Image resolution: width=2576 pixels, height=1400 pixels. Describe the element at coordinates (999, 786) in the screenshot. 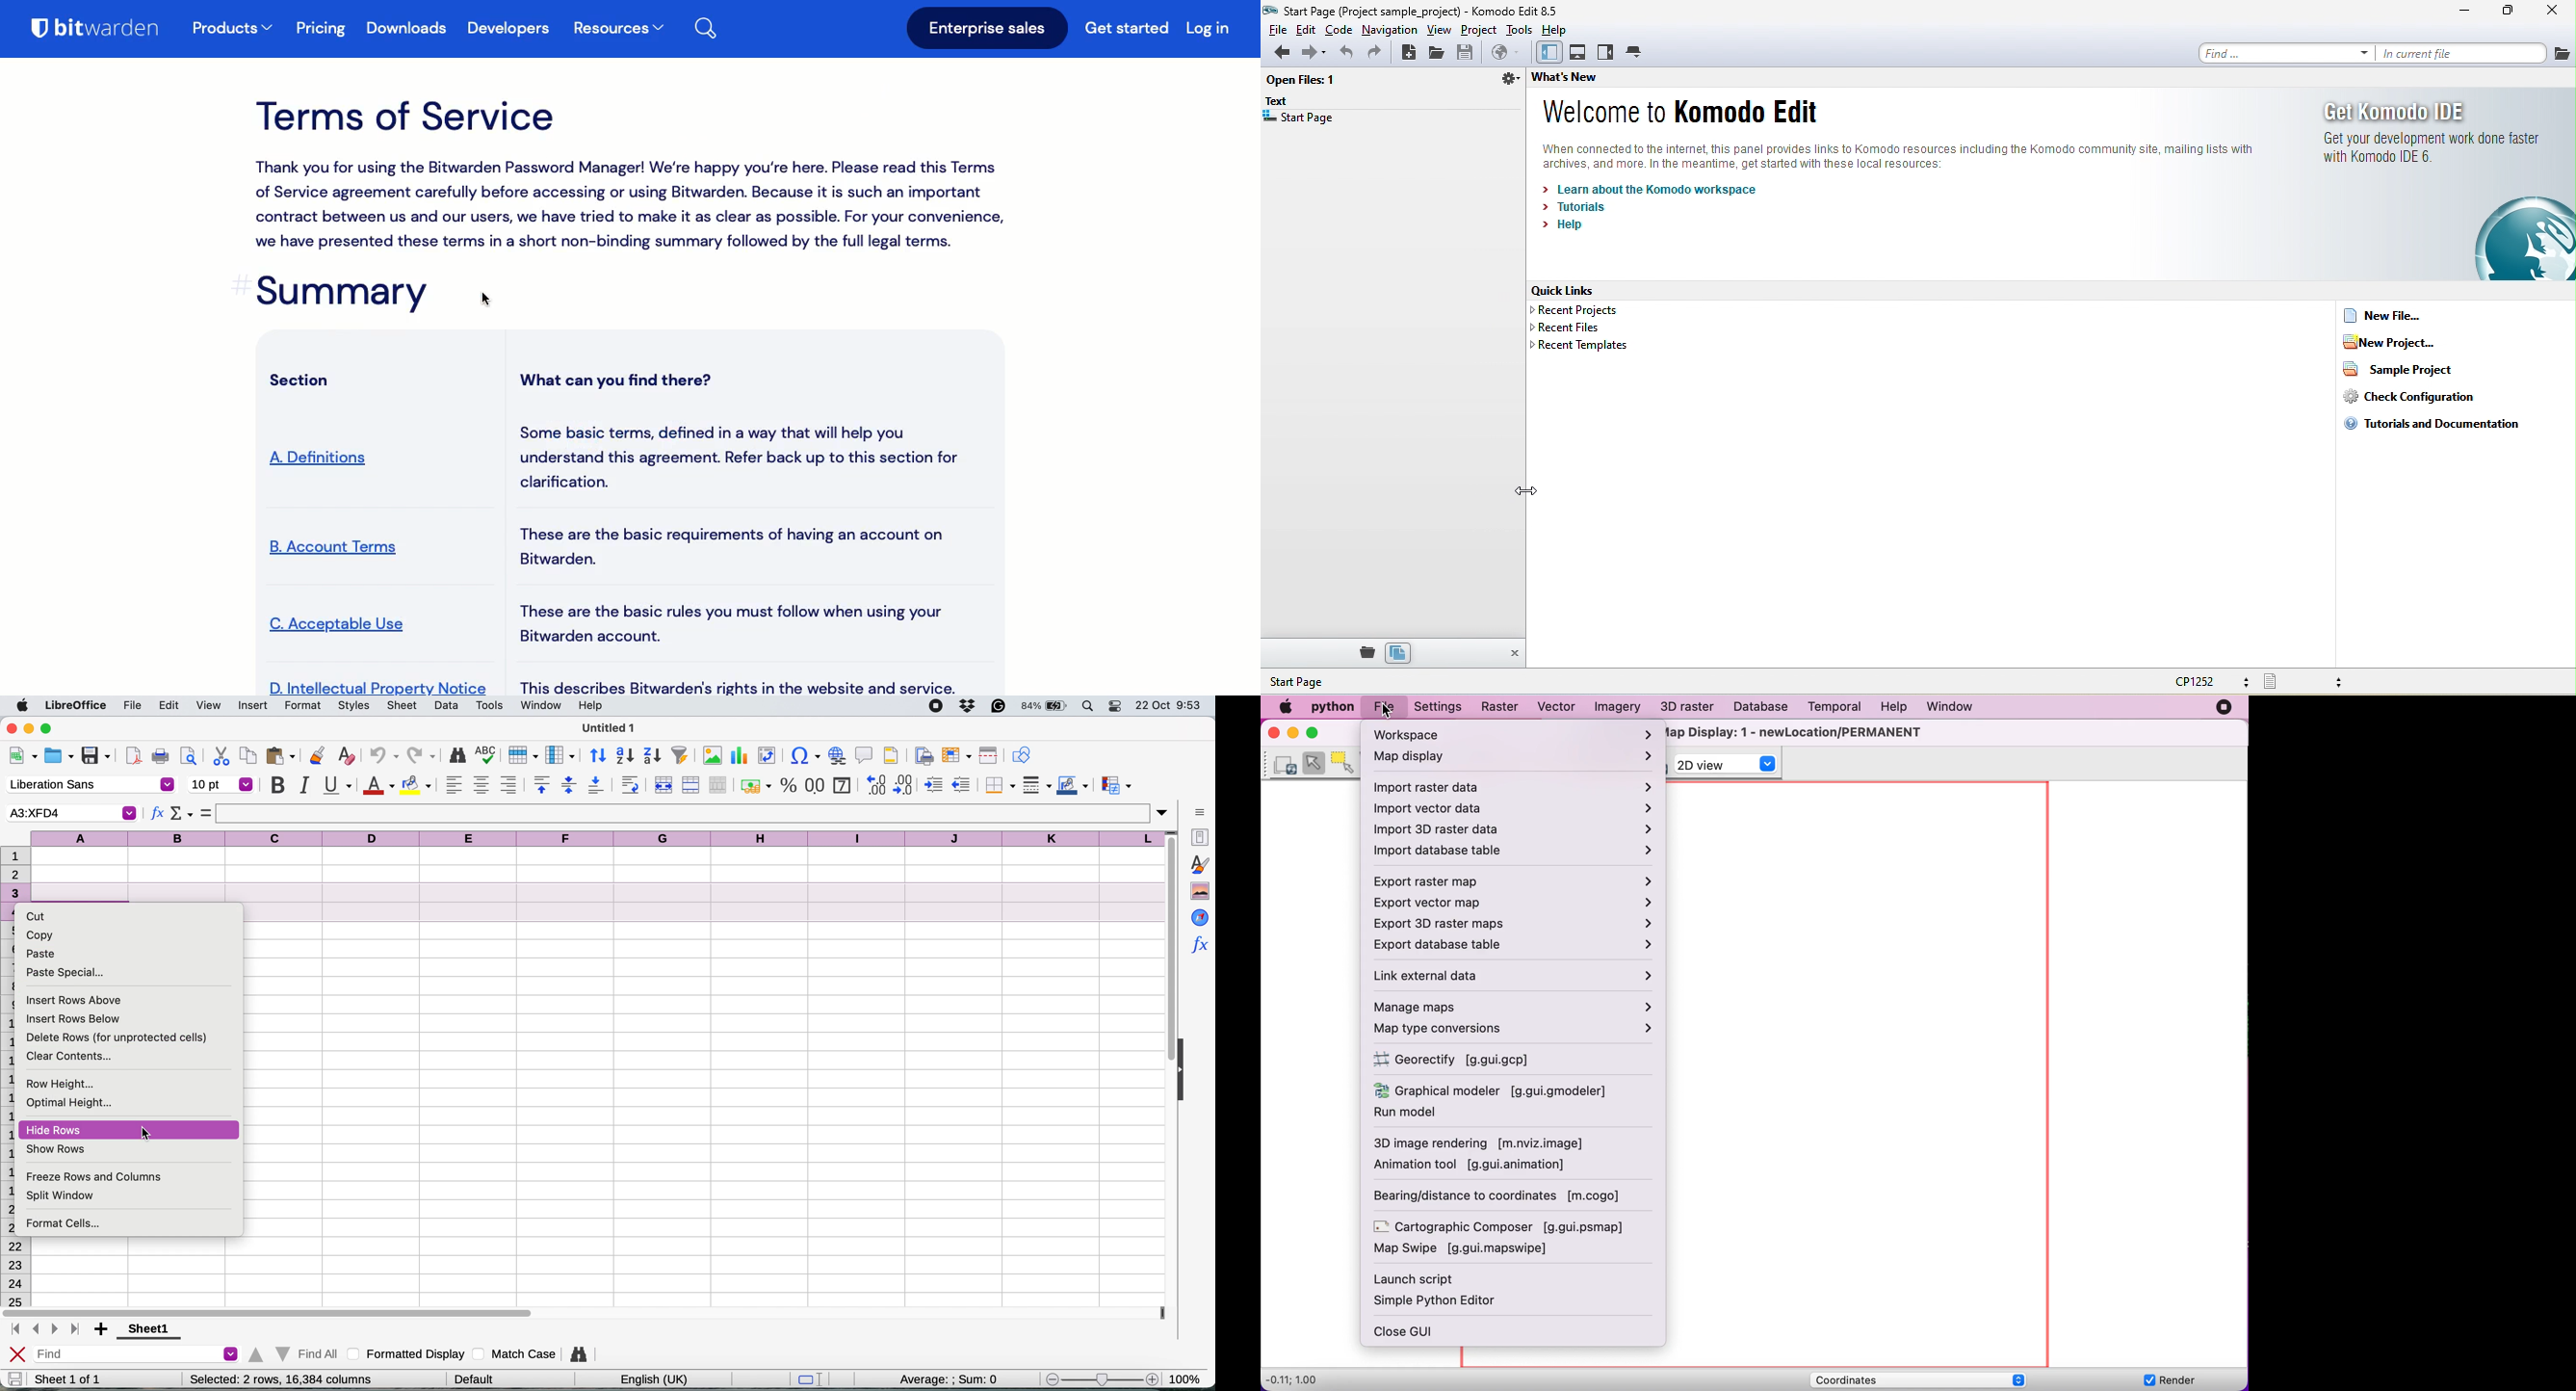

I see `borders` at that location.